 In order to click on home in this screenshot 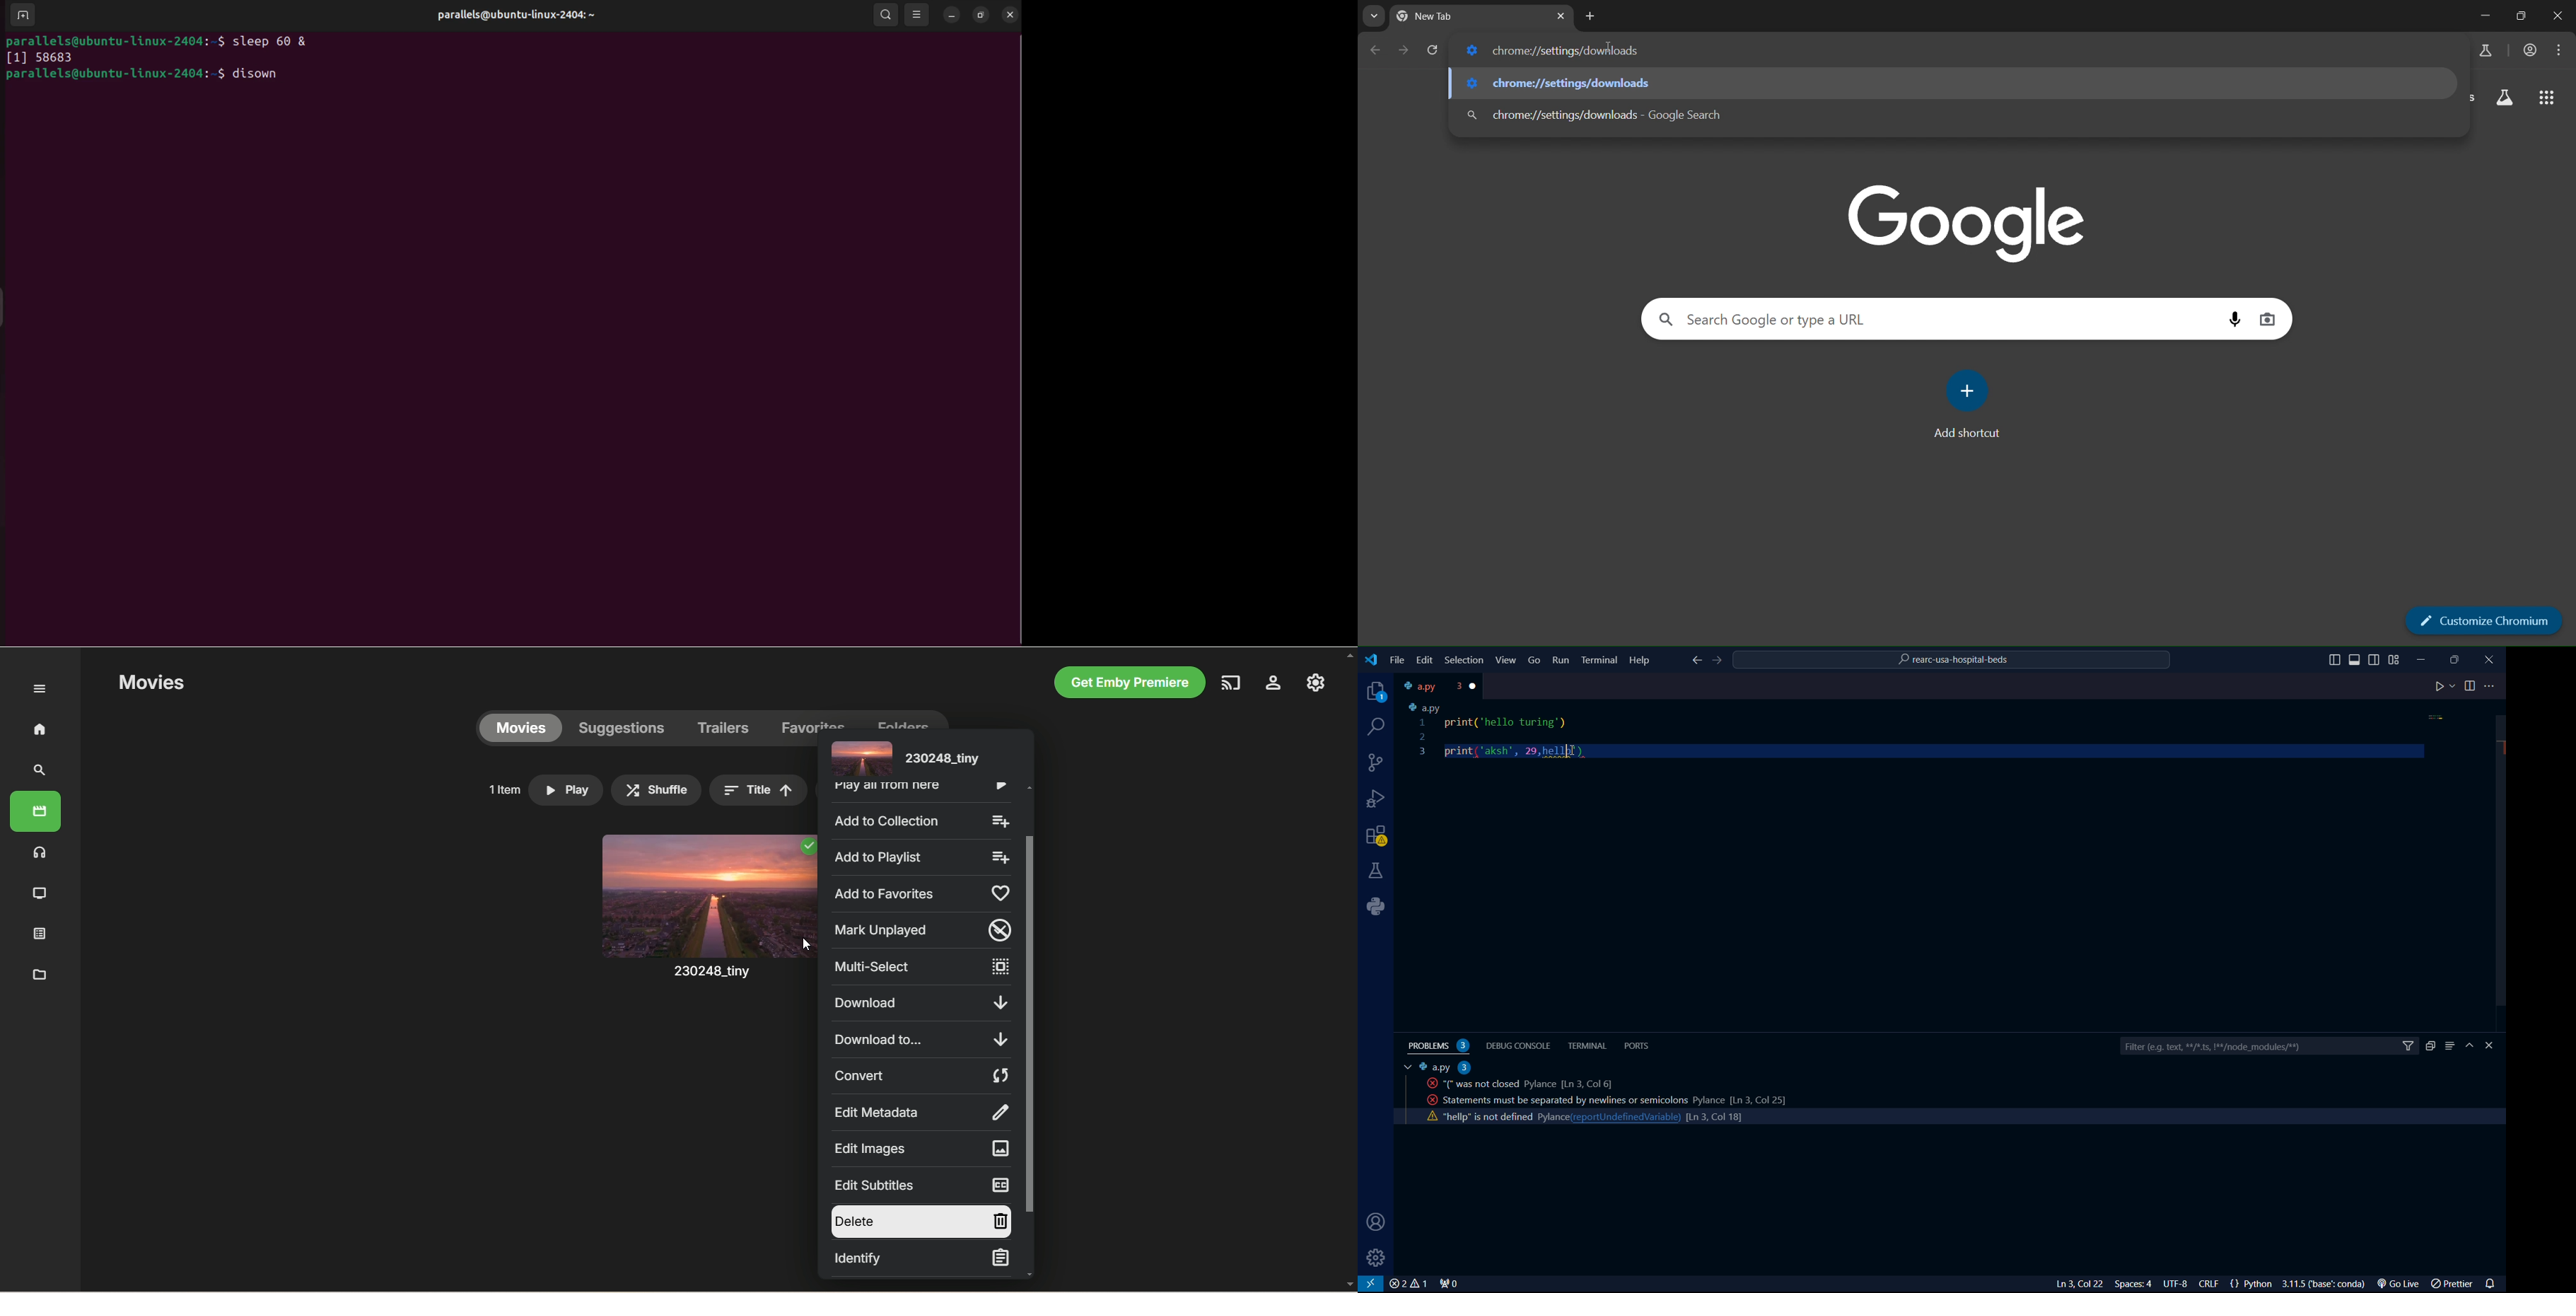, I will do `click(39, 729)`.